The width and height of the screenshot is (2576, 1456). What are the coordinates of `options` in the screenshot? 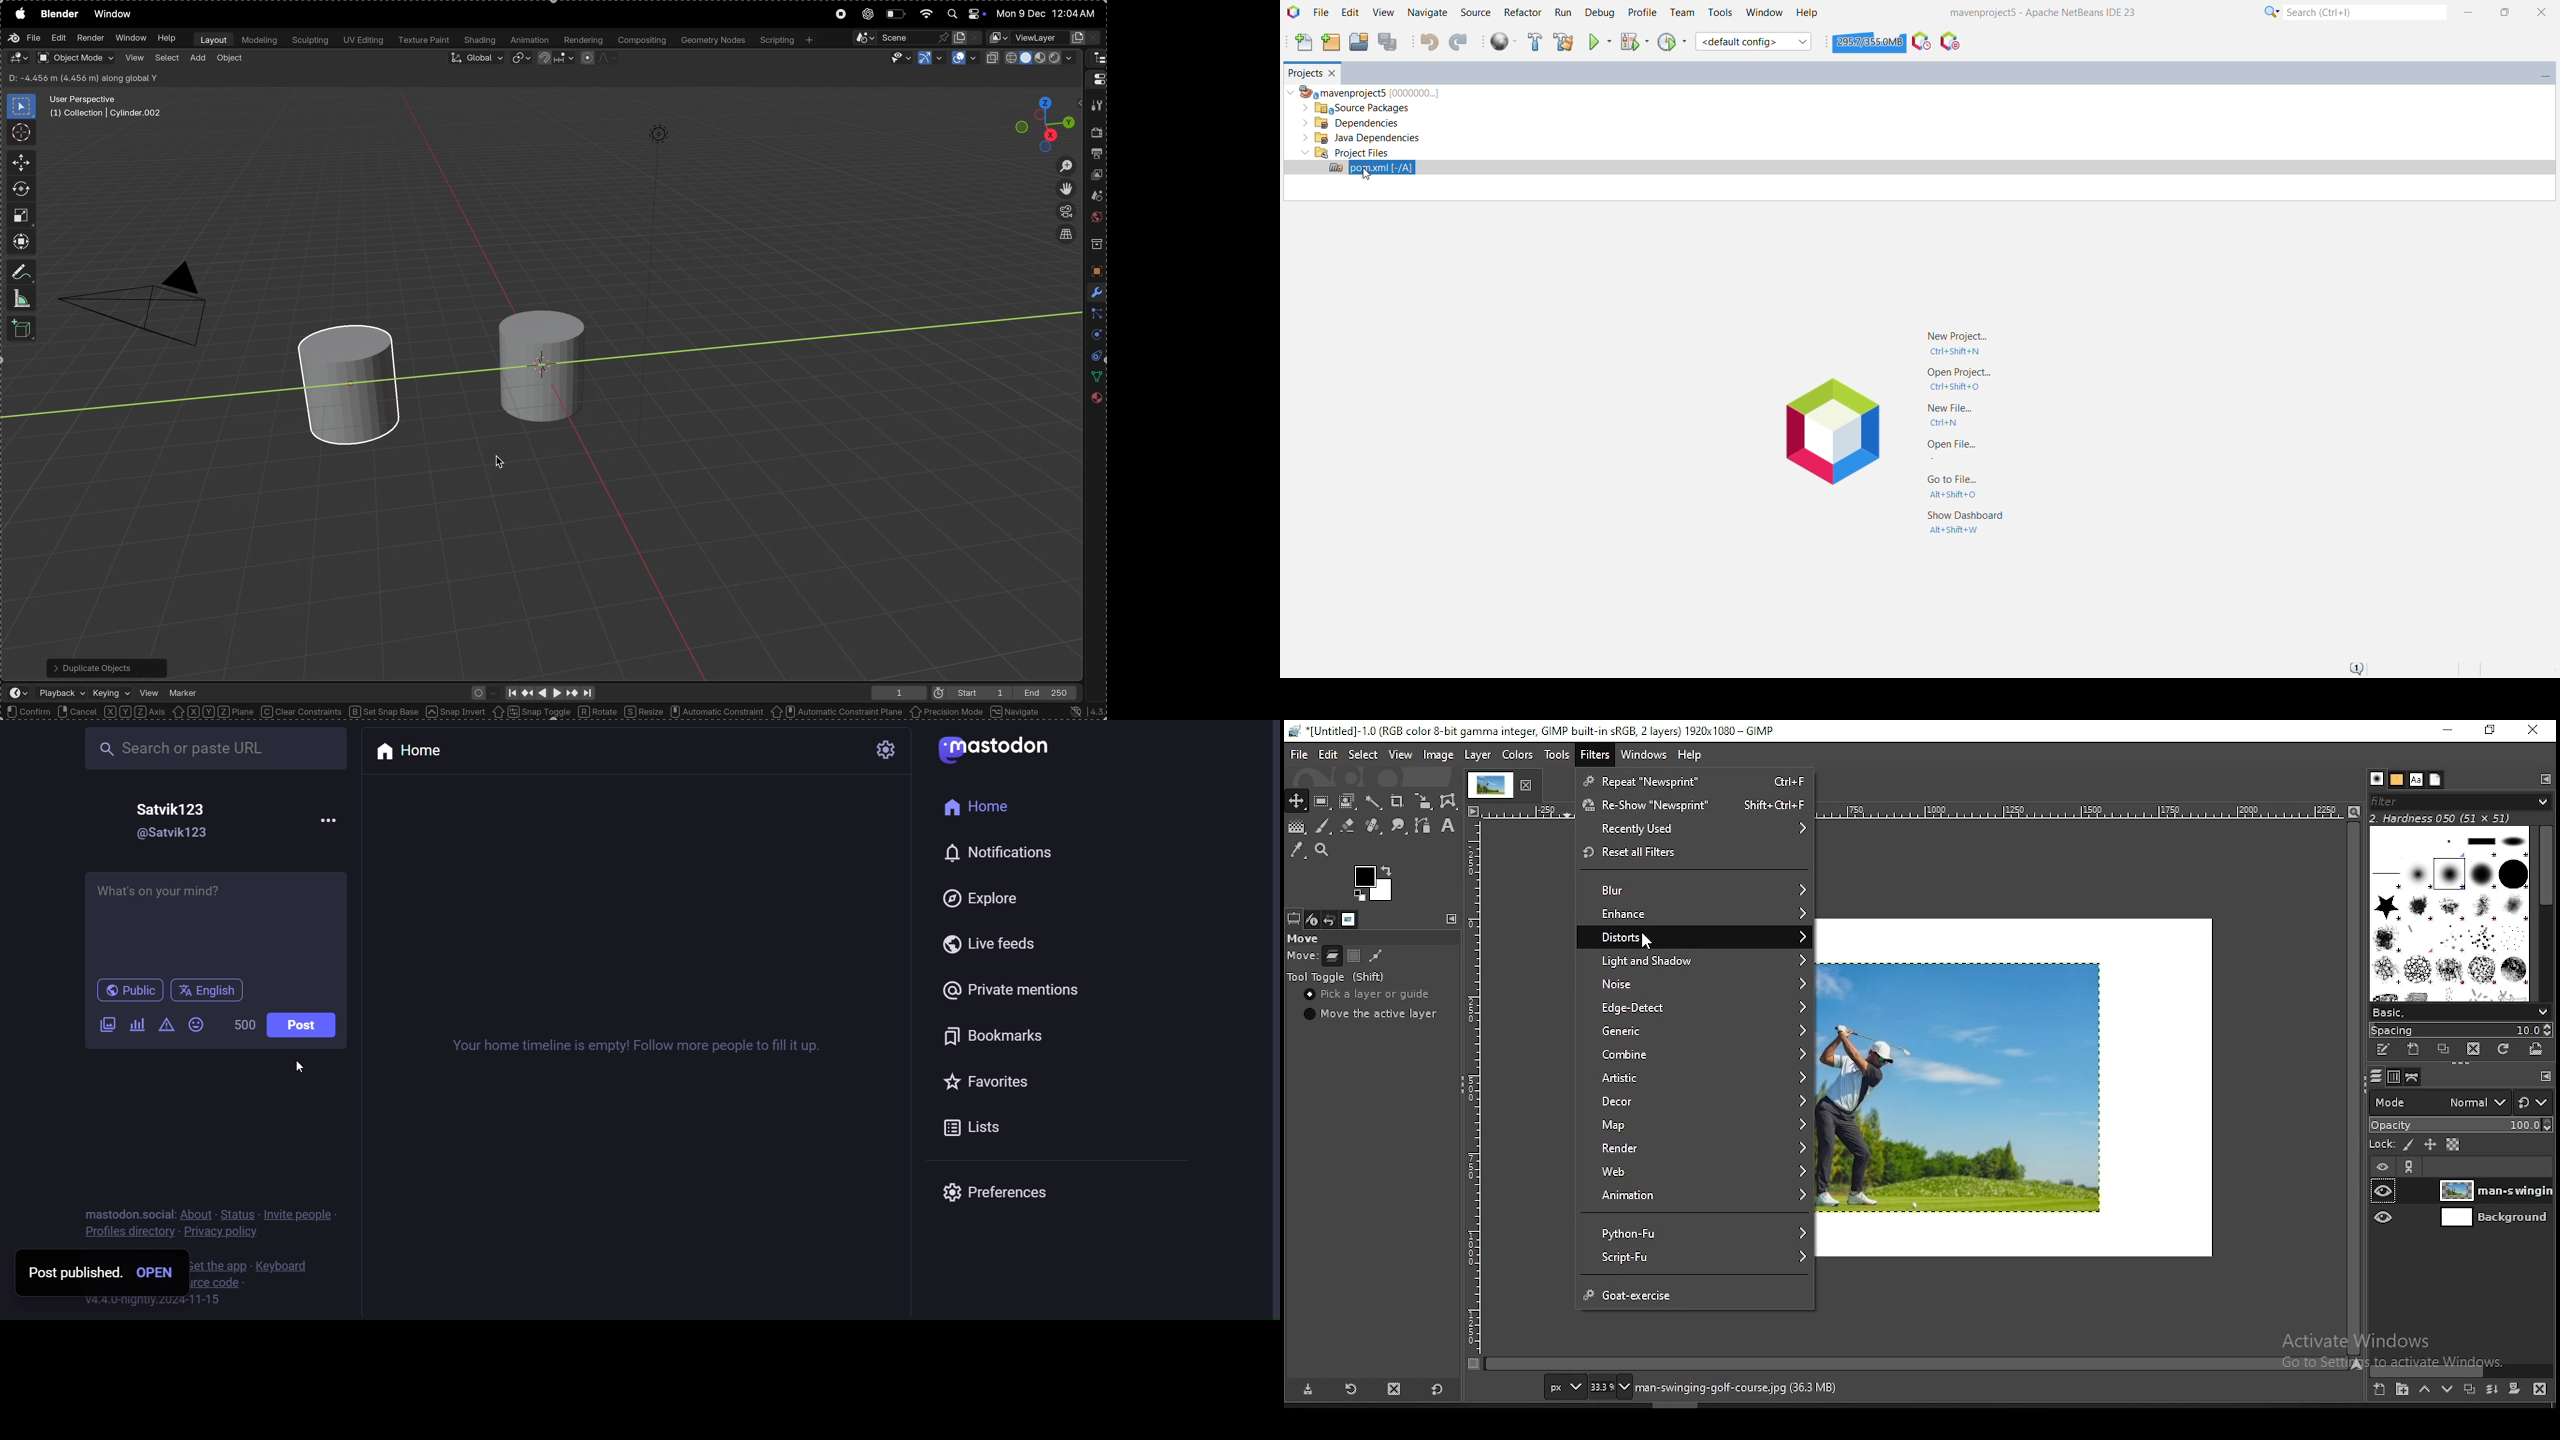 It's located at (1051, 79).